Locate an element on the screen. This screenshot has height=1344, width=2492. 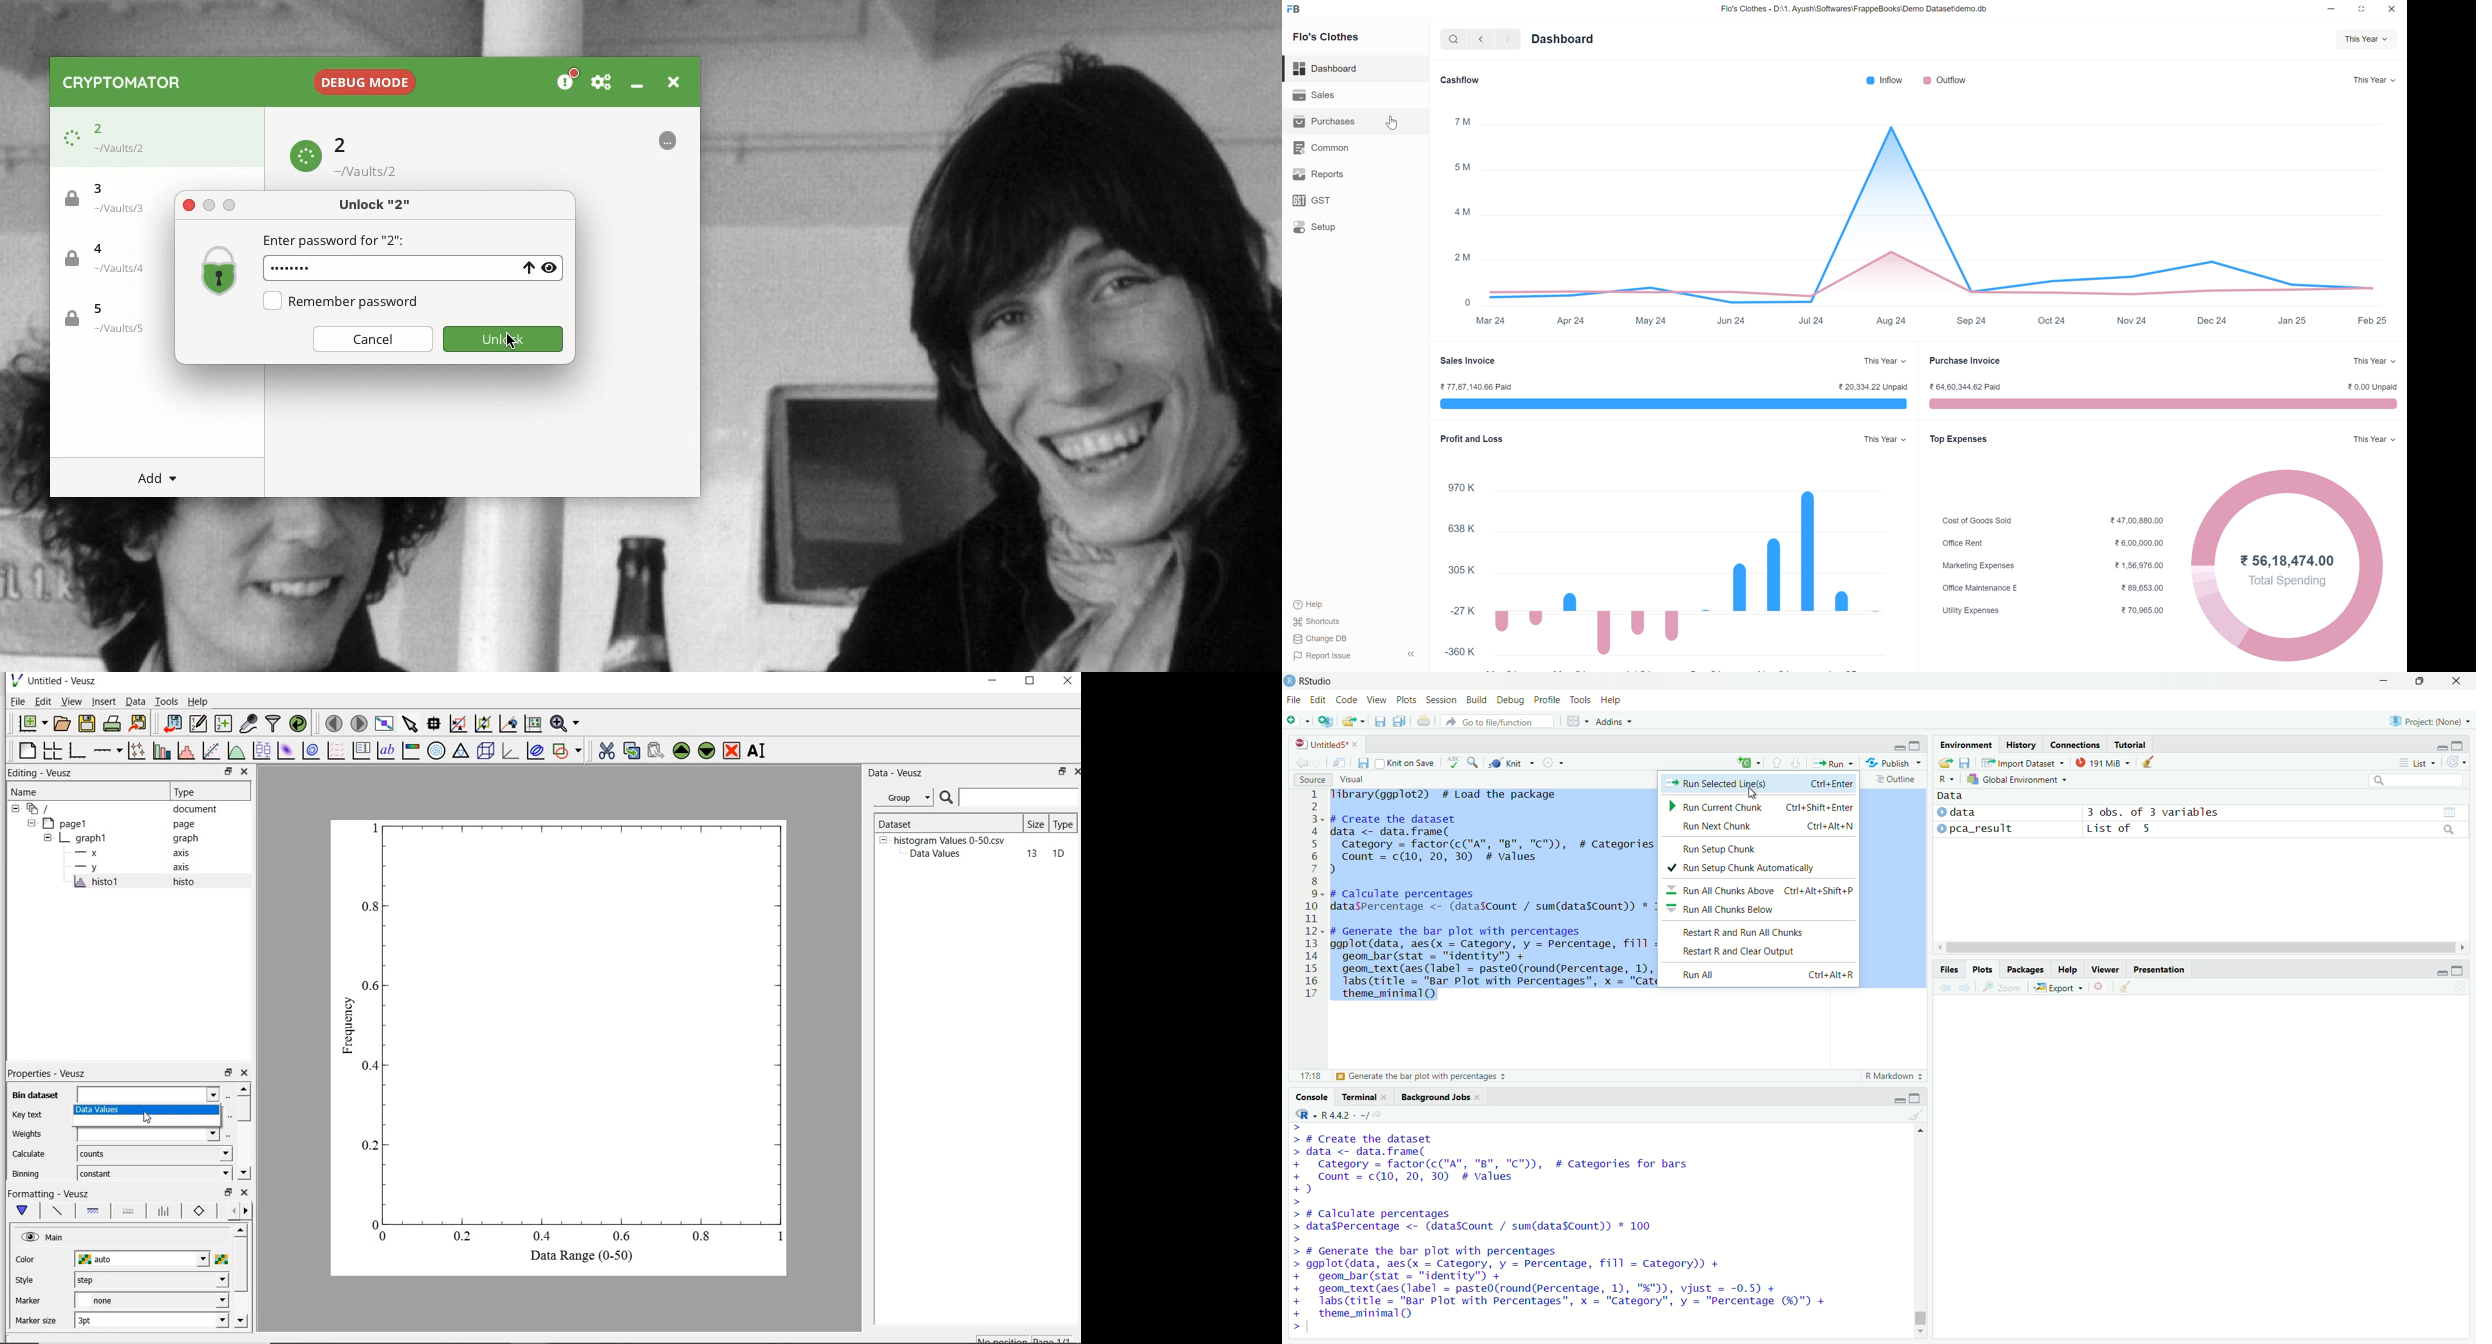
maximize is located at coordinates (1917, 744).